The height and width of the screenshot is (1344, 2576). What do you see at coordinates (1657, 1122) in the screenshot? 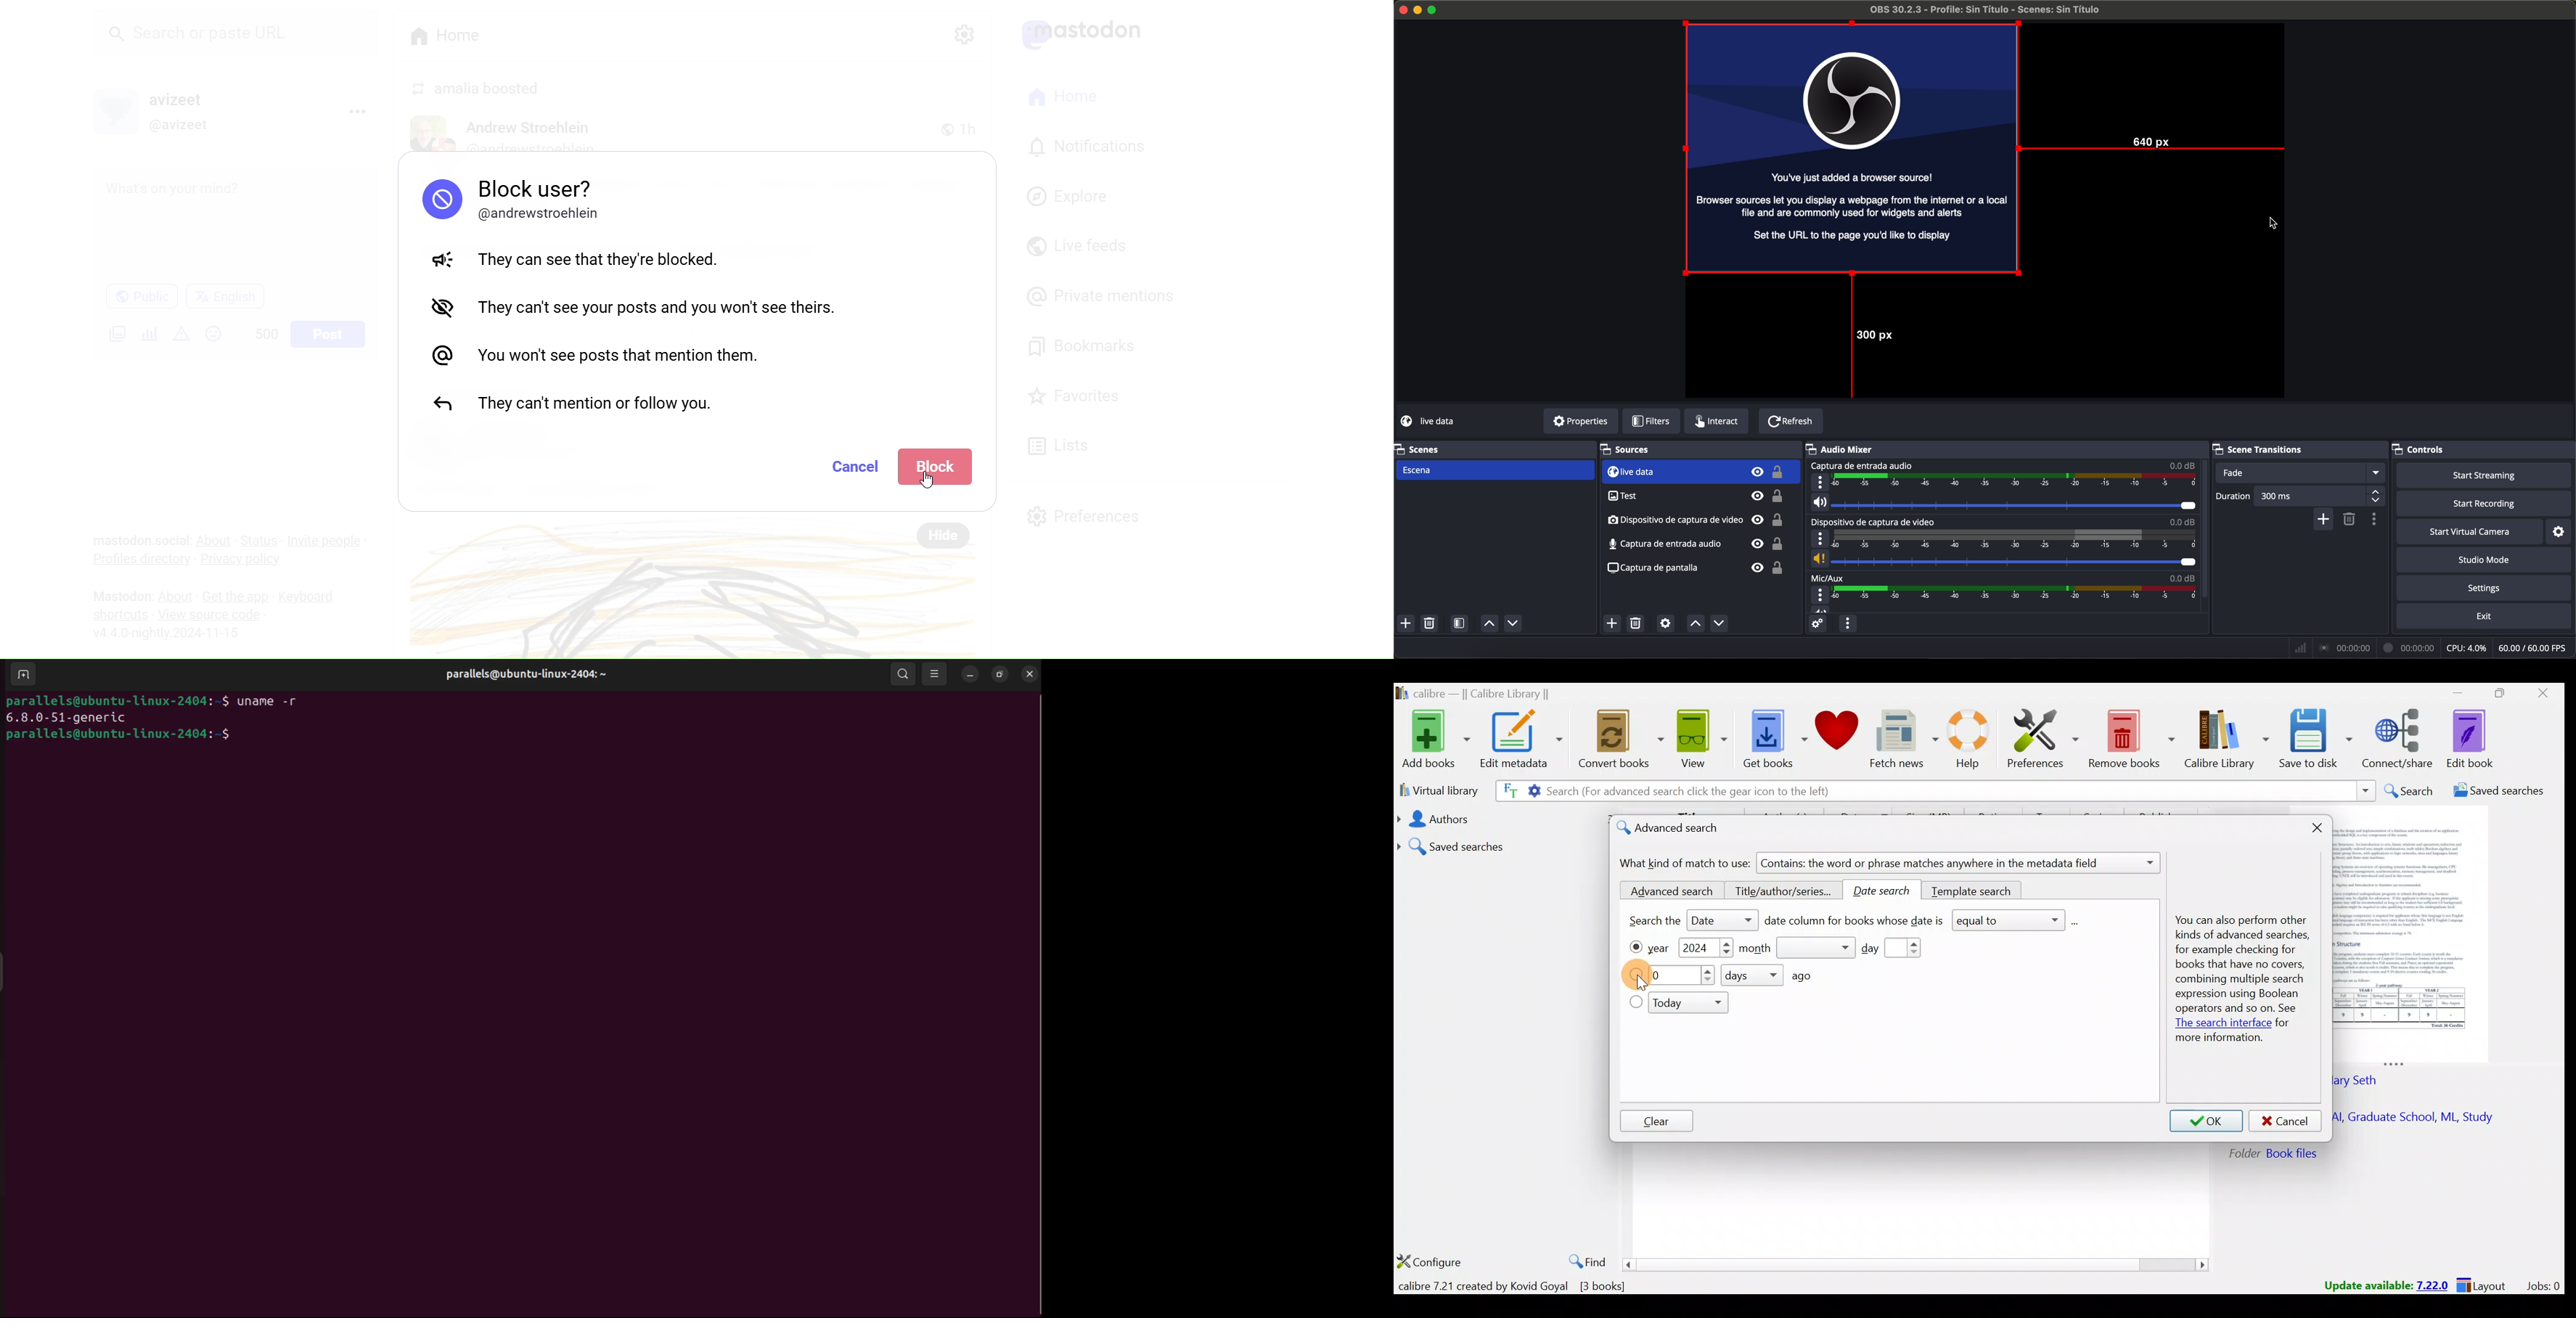
I see `Clear` at bounding box center [1657, 1122].